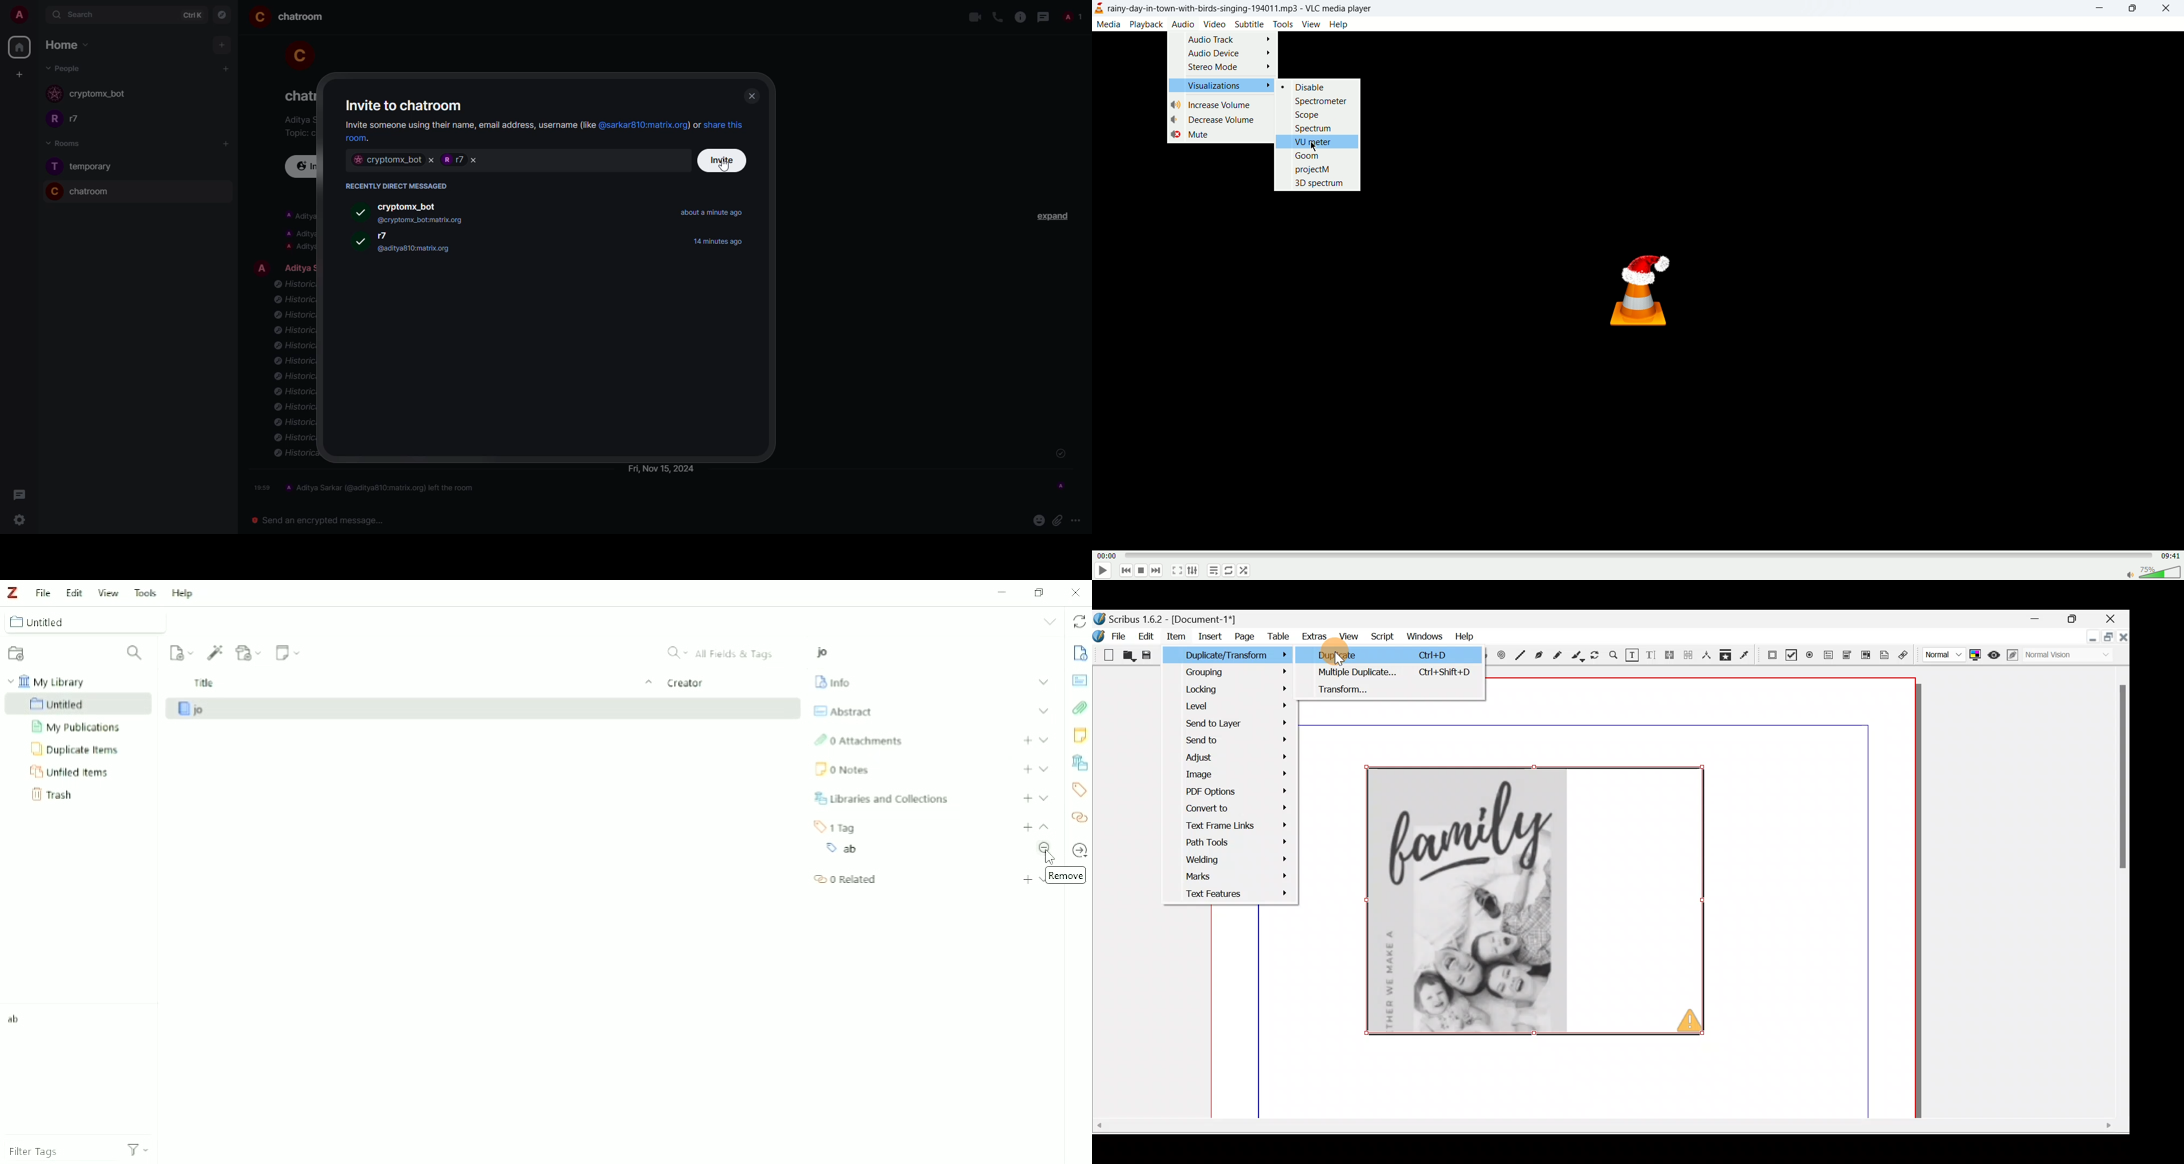 The image size is (2184, 1176). Describe the element at coordinates (1080, 851) in the screenshot. I see `Locate` at that location.